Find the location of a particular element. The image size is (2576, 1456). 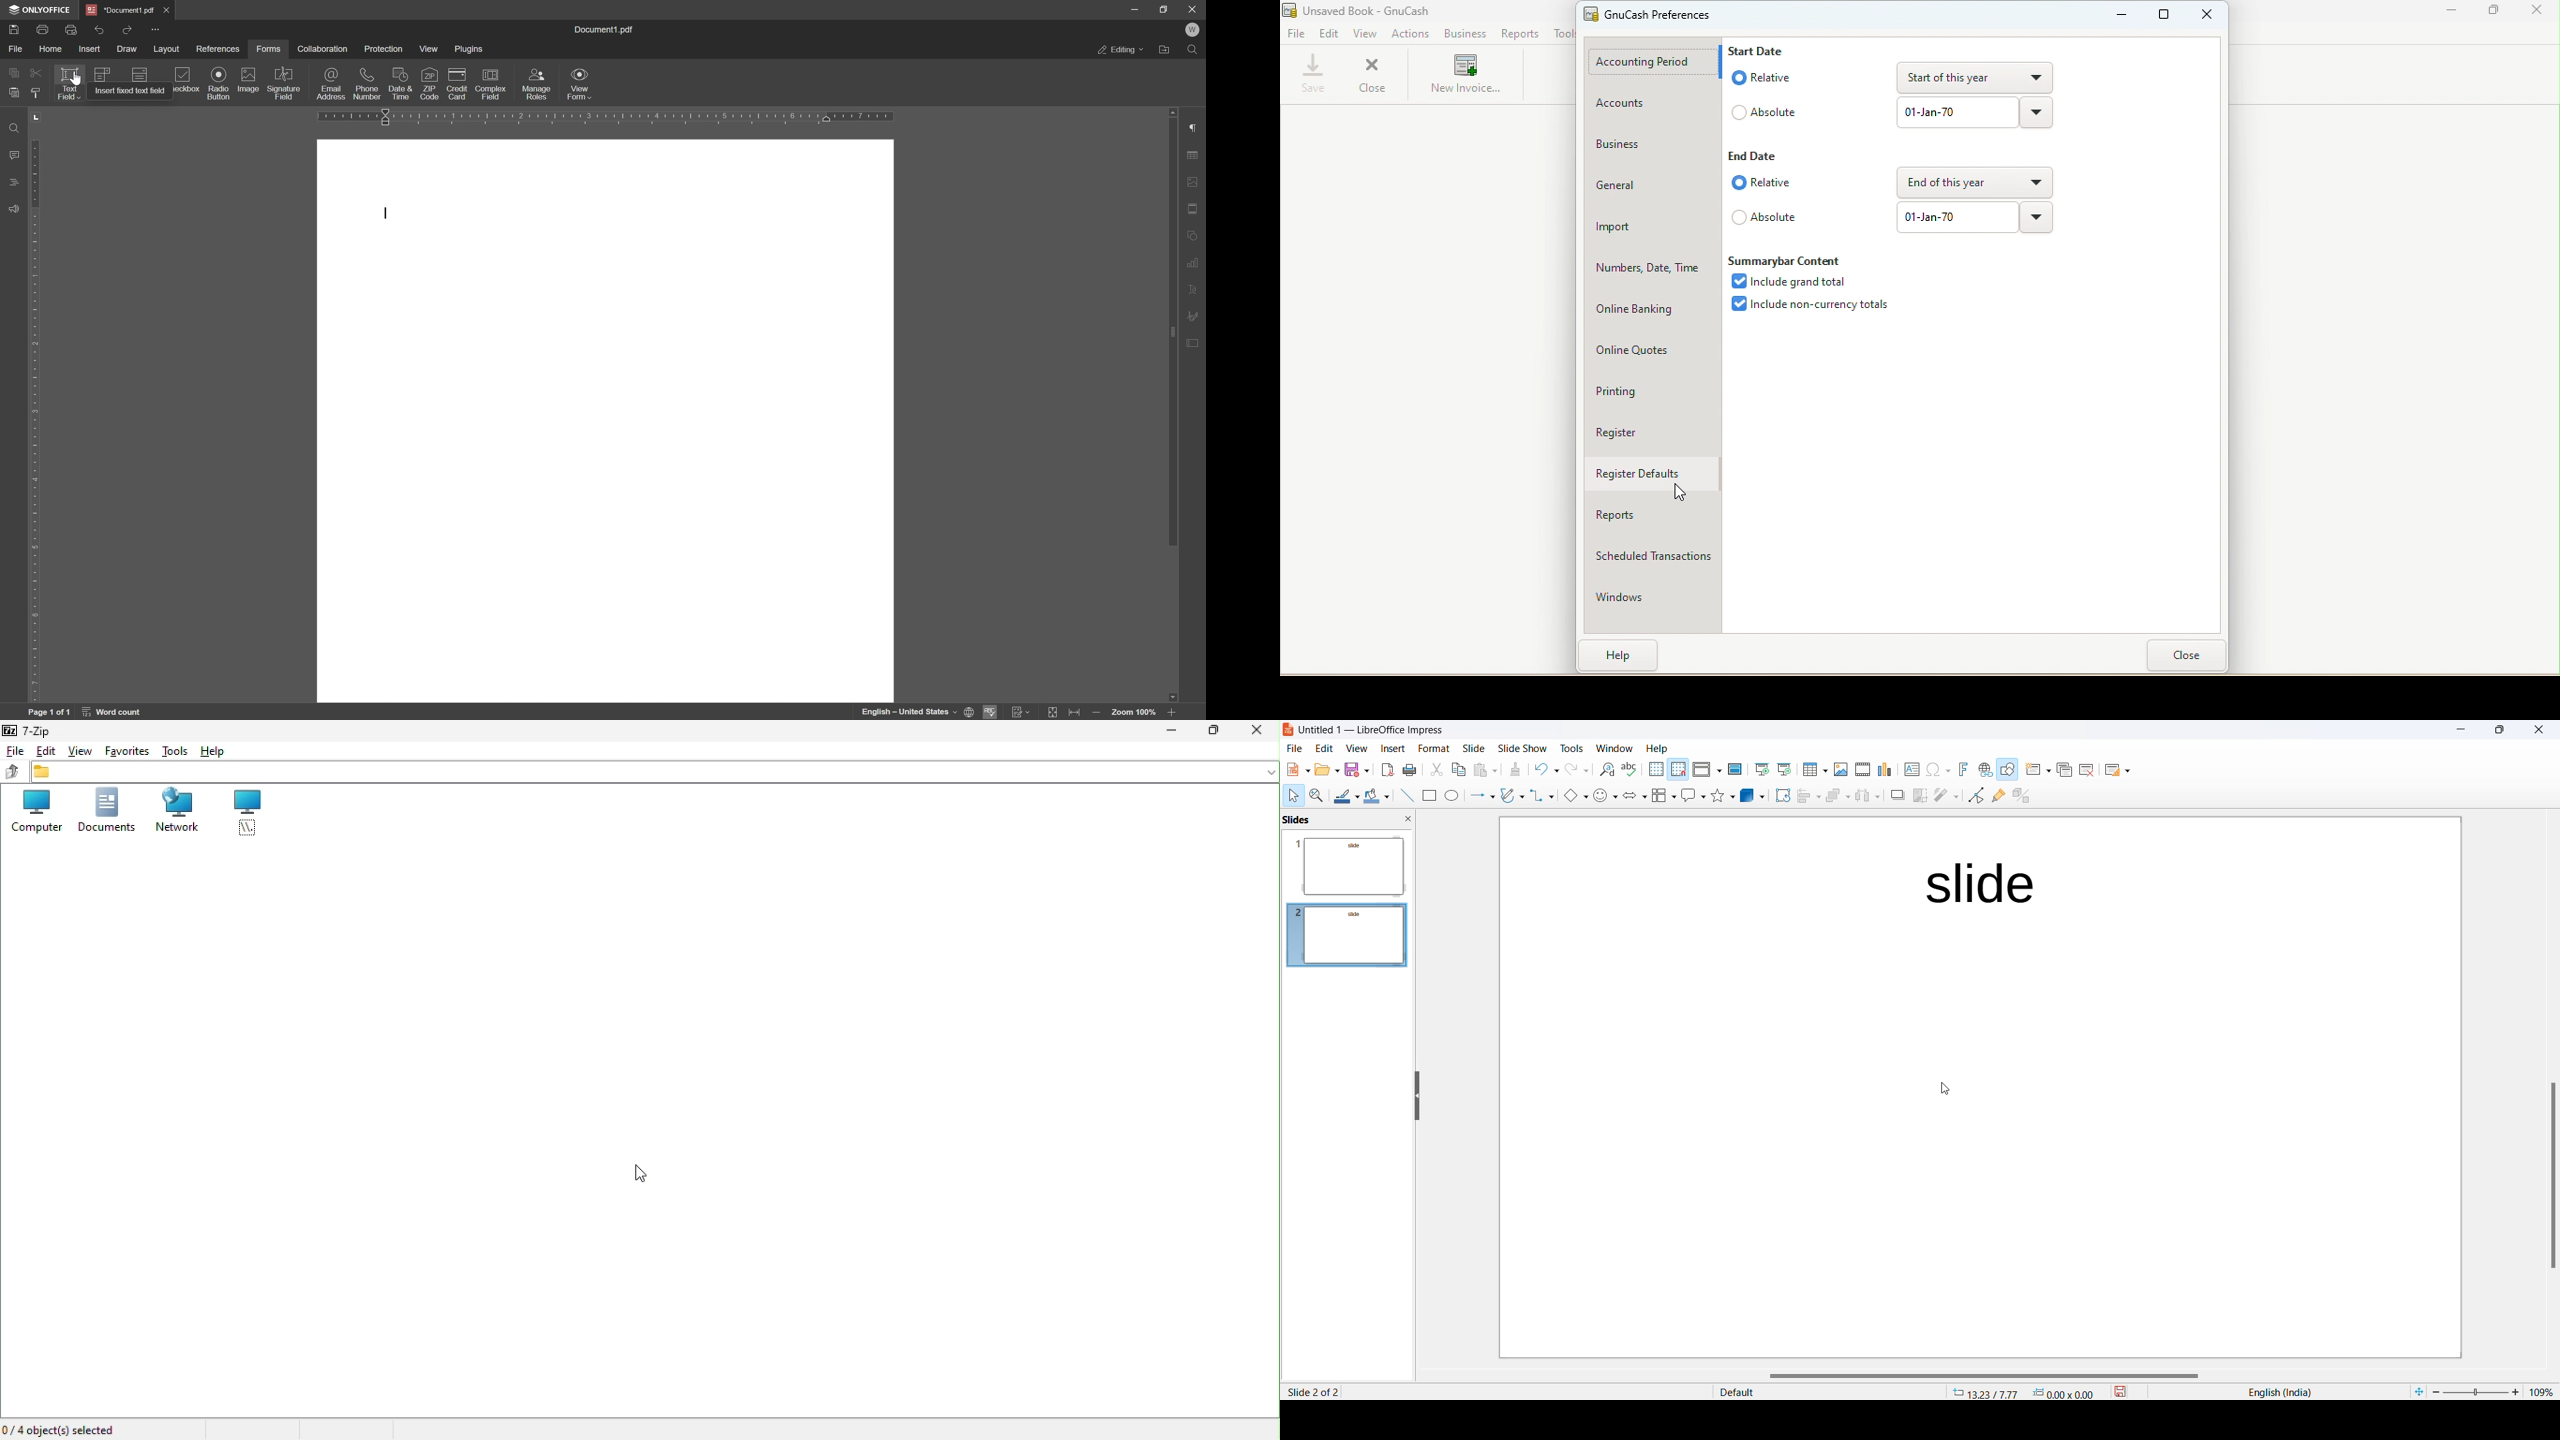

Find and replace is located at coordinates (1605, 770).